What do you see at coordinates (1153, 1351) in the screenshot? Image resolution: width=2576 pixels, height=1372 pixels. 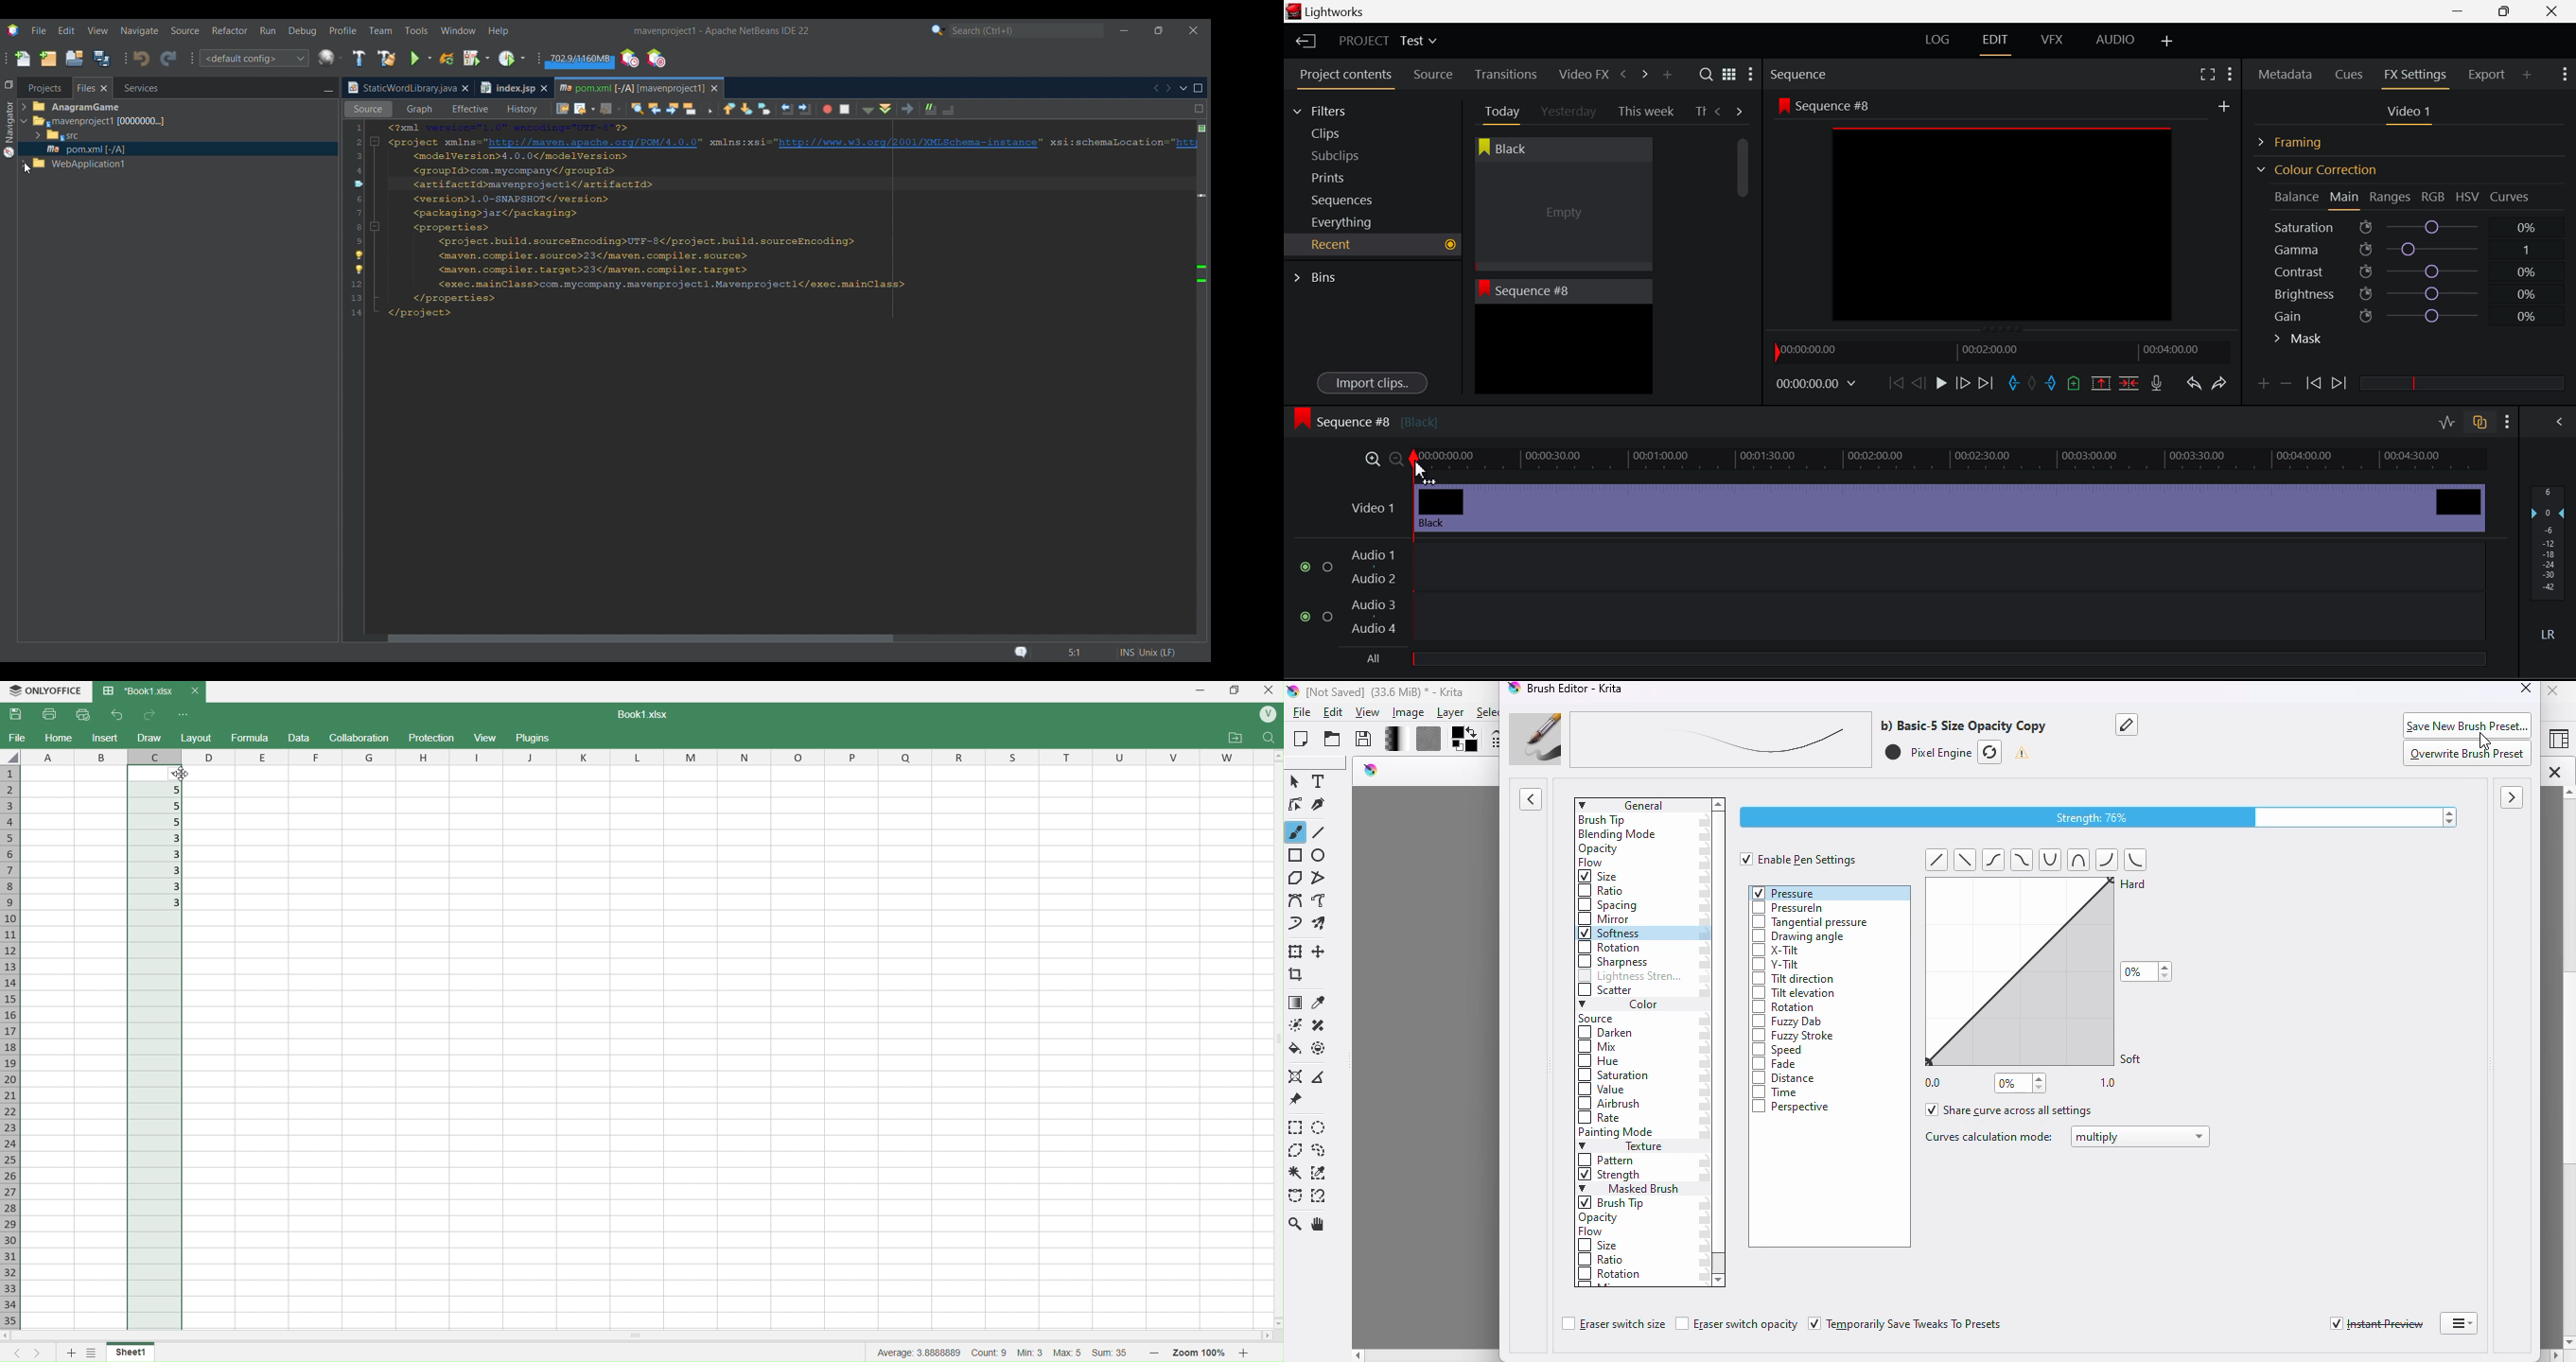 I see `zoom out` at bounding box center [1153, 1351].